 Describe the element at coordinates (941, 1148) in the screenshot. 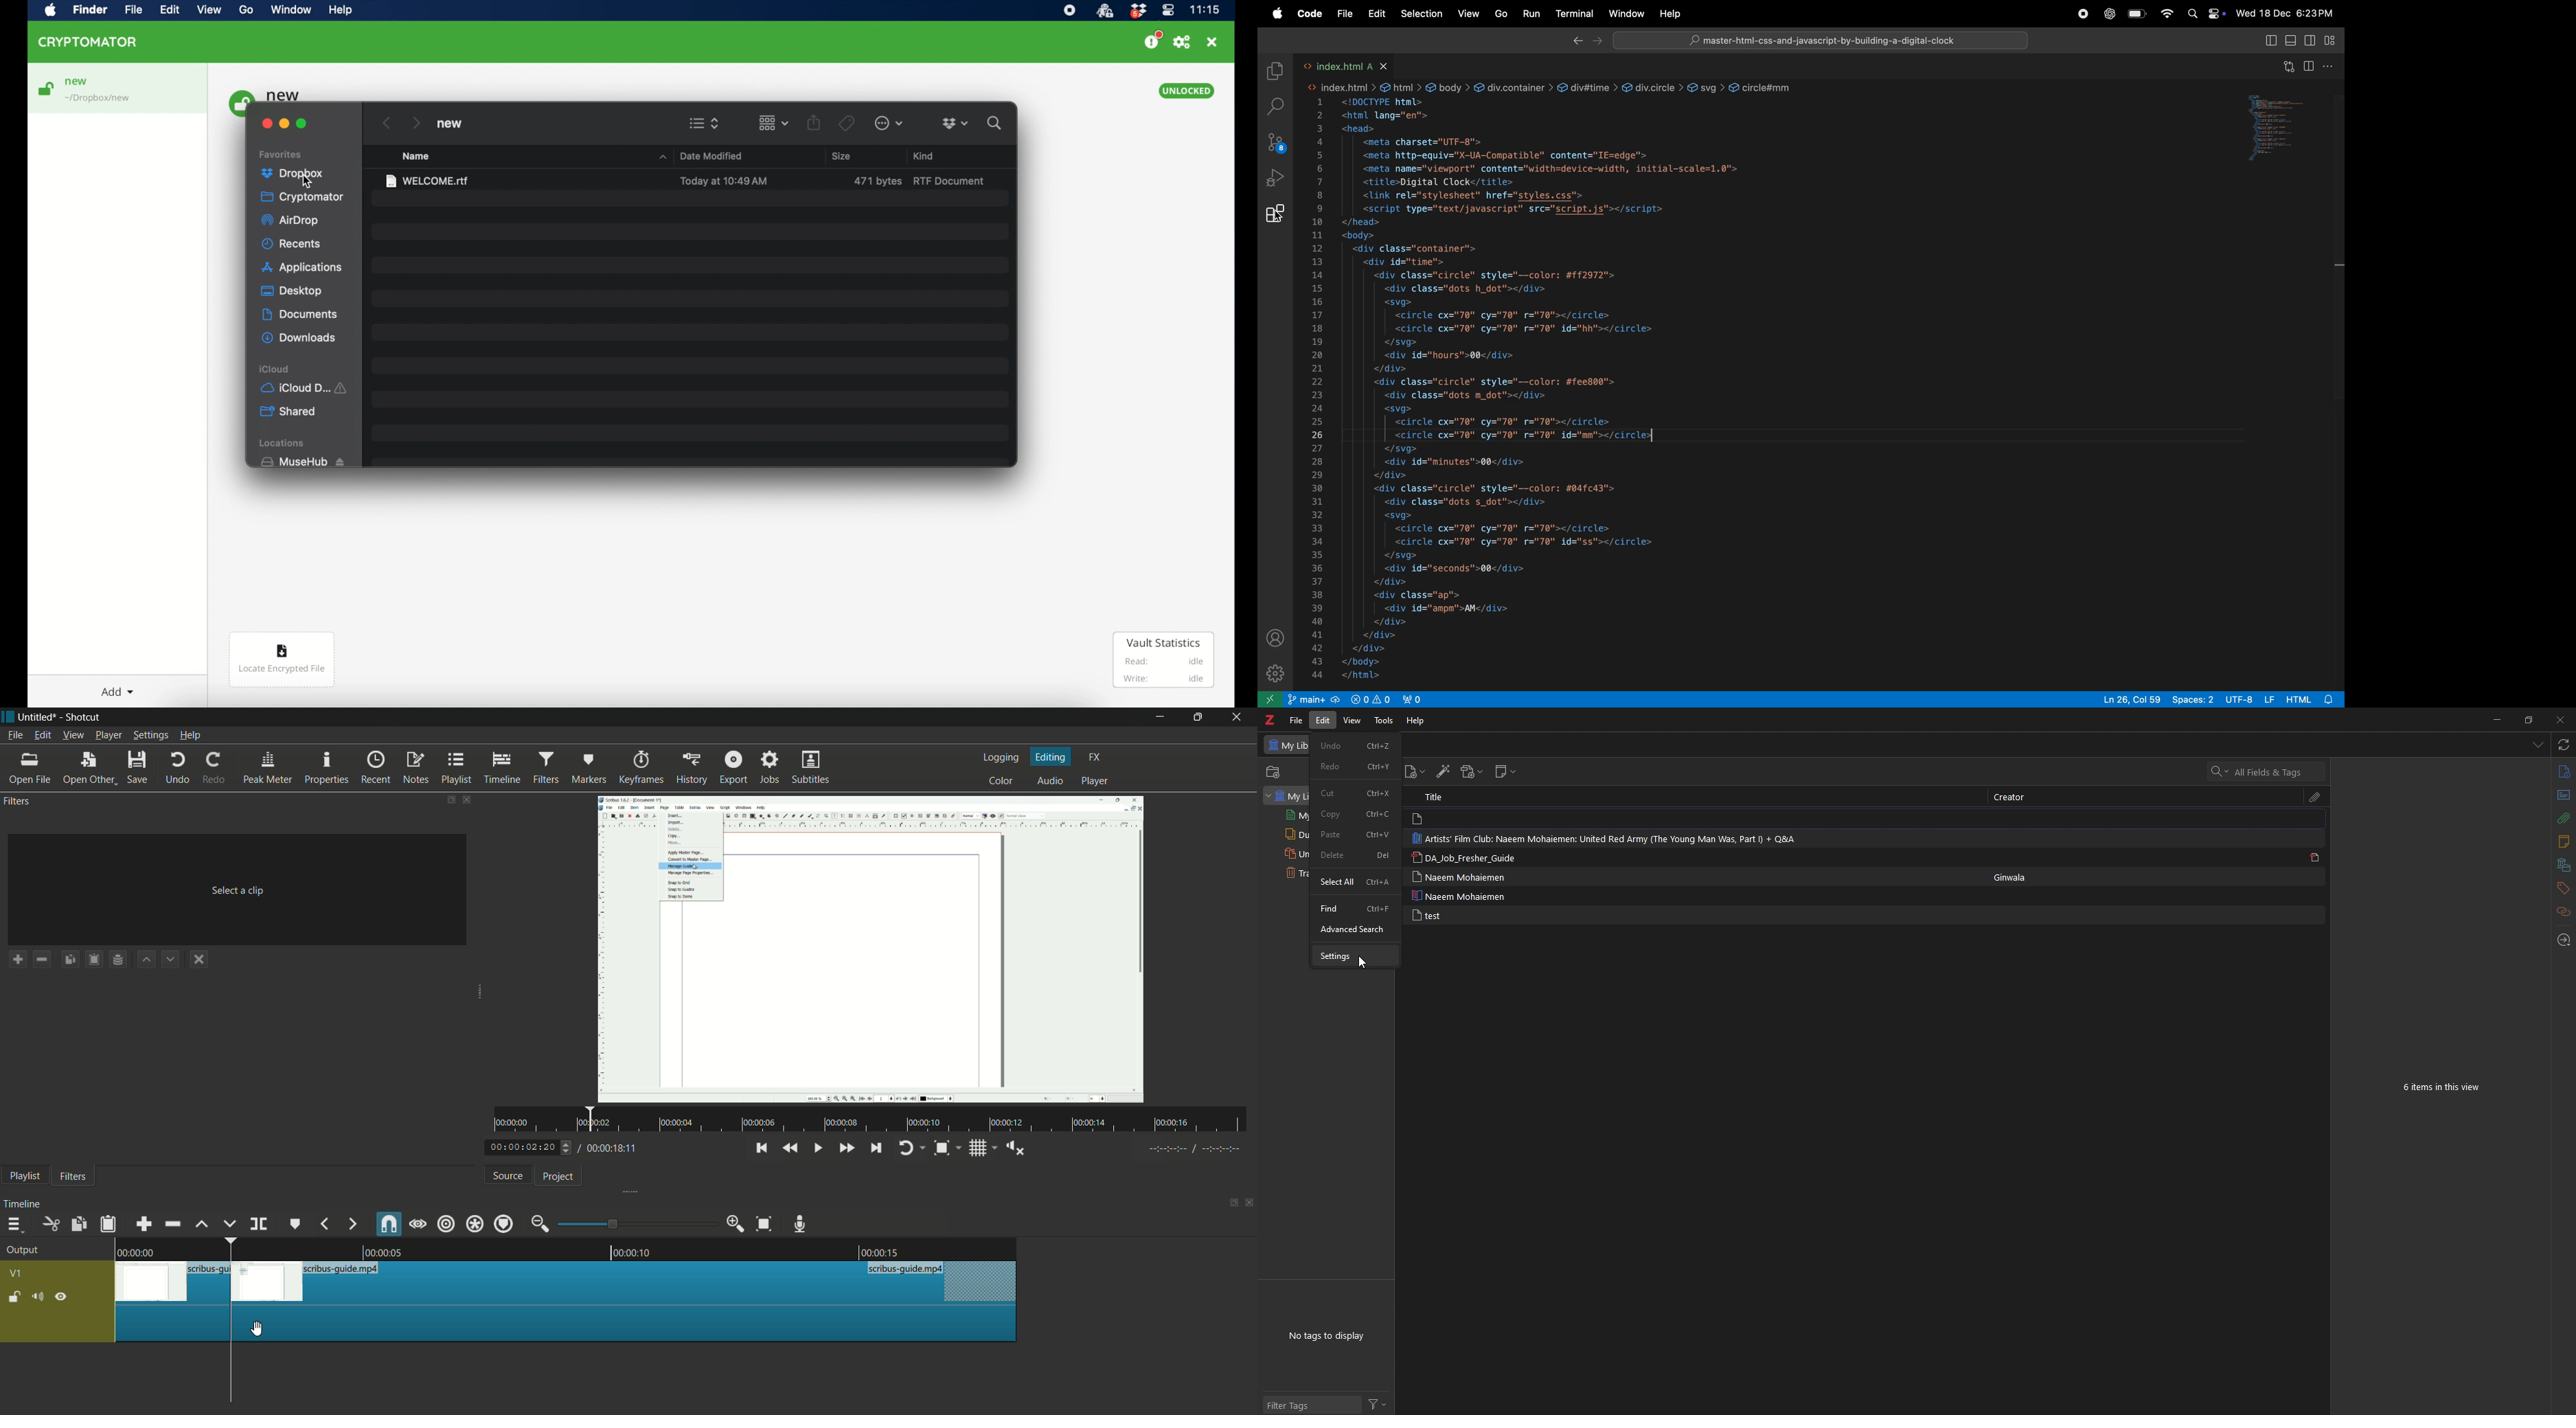

I see `toggle zoom` at that location.